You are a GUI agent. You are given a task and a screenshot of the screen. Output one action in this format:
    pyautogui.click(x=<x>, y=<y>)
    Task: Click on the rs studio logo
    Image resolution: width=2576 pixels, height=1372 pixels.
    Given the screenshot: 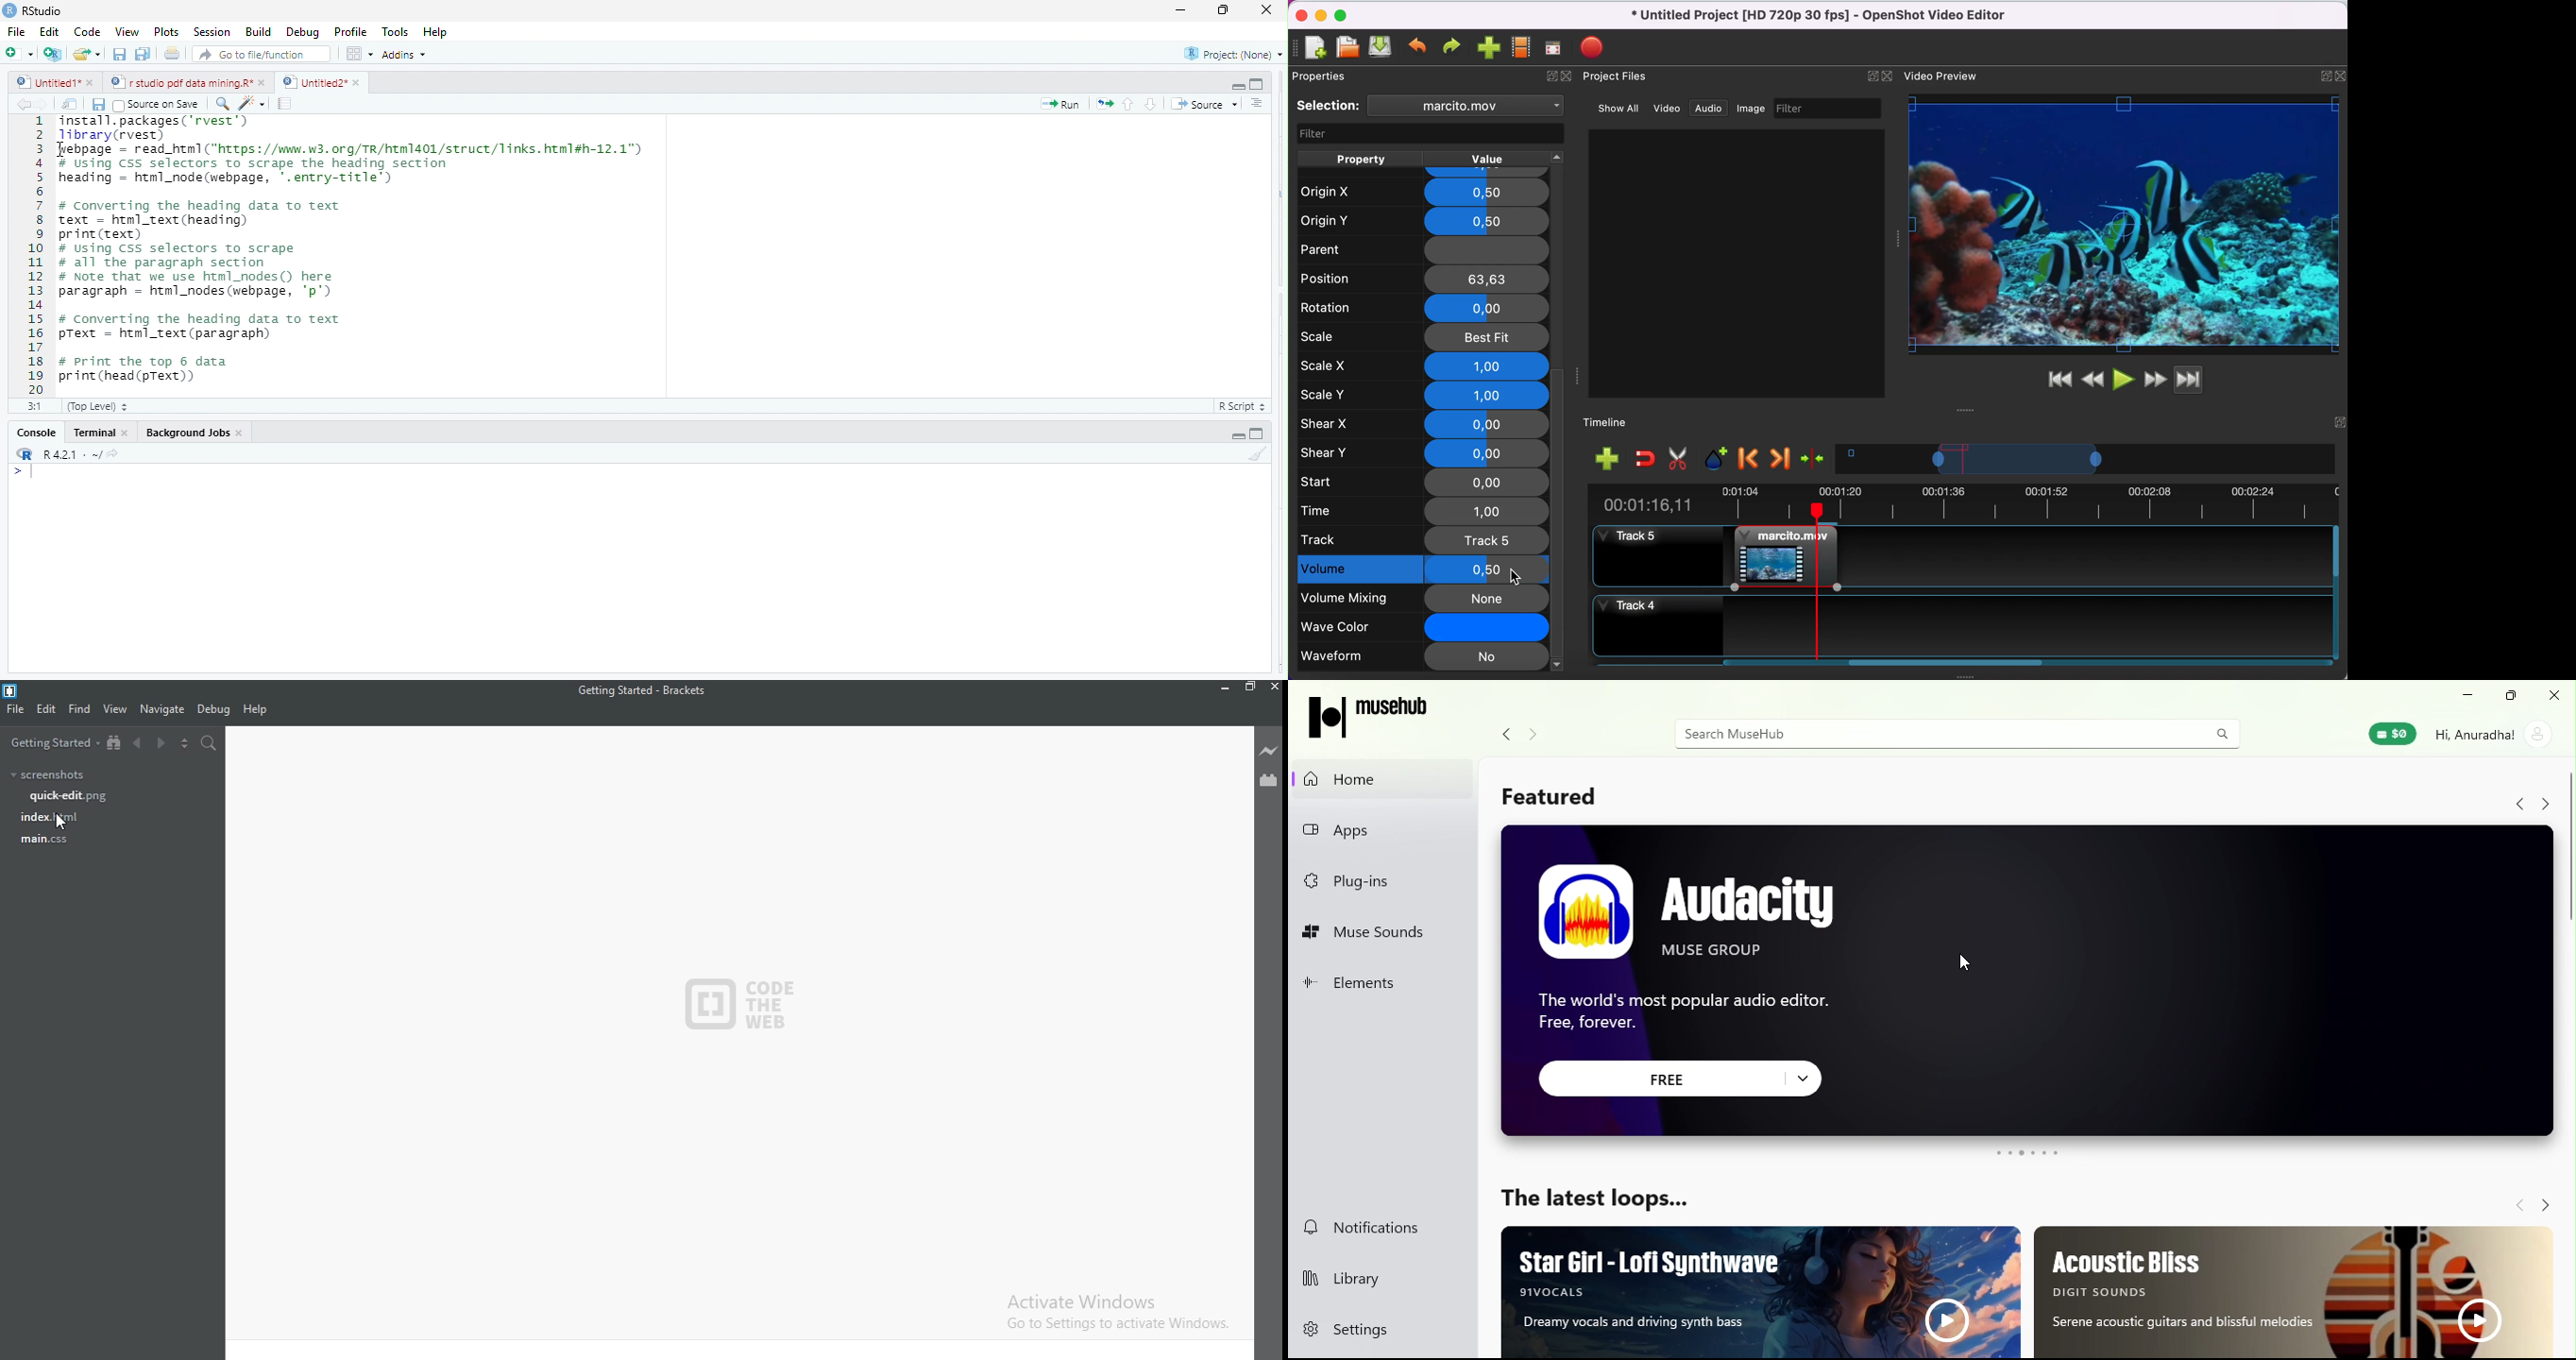 What is the action you would take?
    pyautogui.click(x=25, y=454)
    